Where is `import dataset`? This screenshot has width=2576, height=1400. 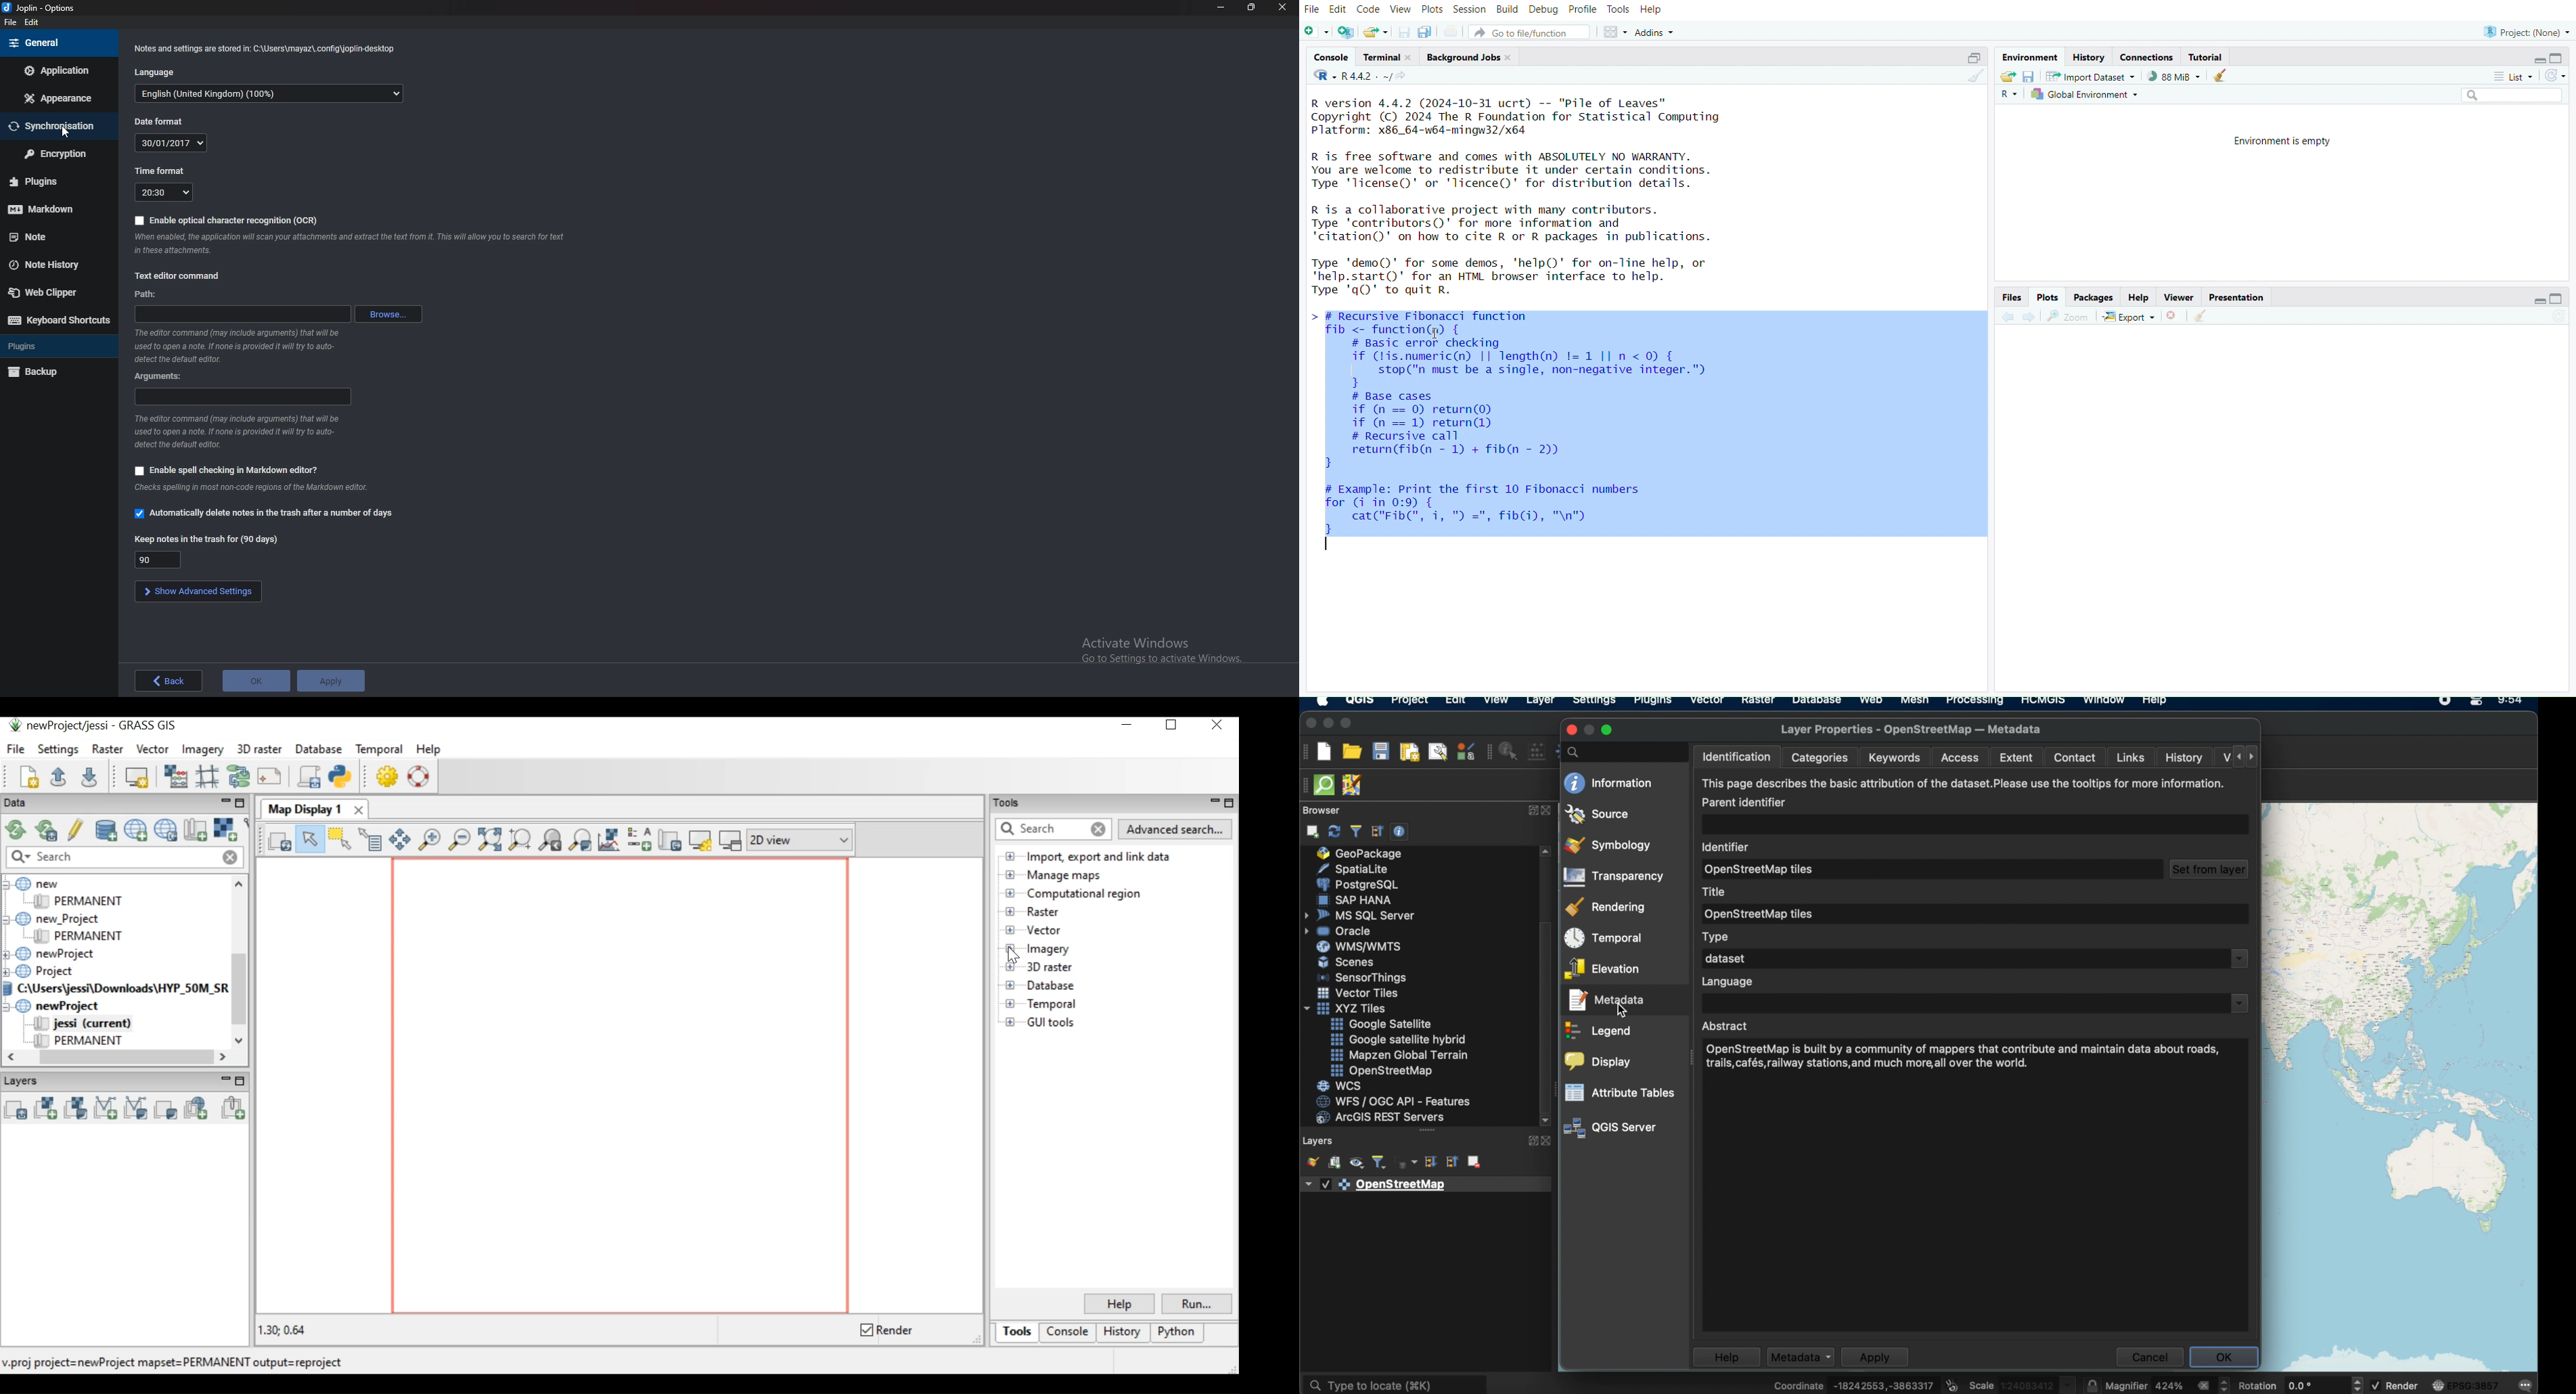
import dataset is located at coordinates (2091, 76).